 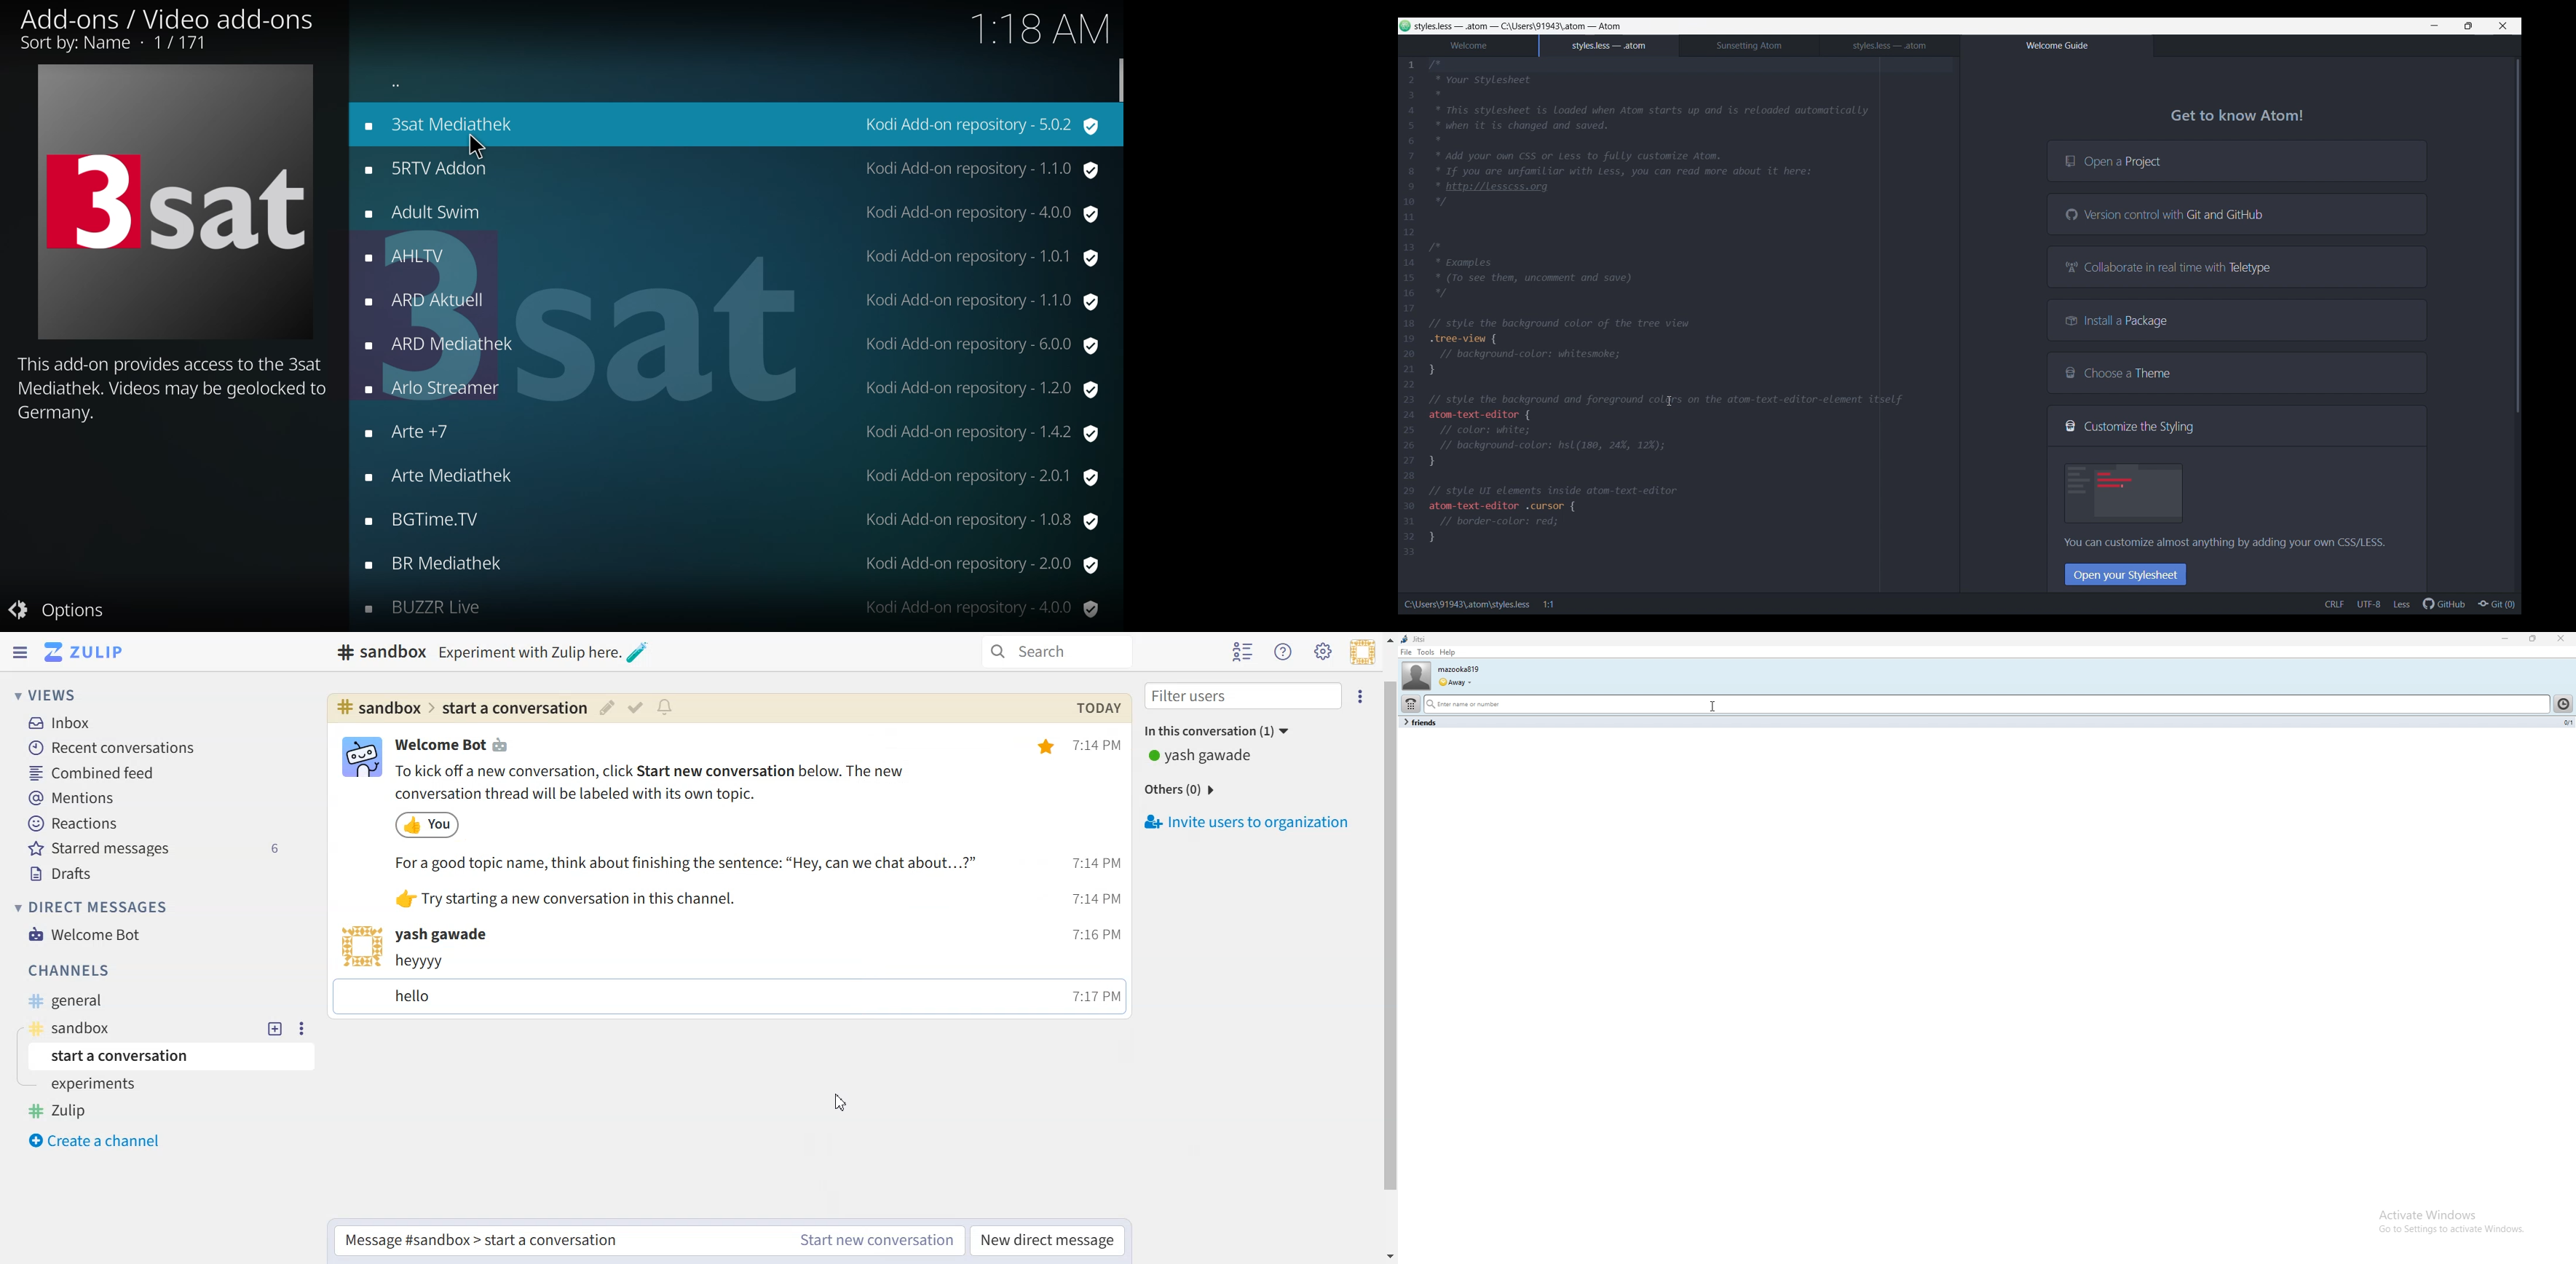 What do you see at coordinates (71, 971) in the screenshot?
I see `Channels` at bounding box center [71, 971].